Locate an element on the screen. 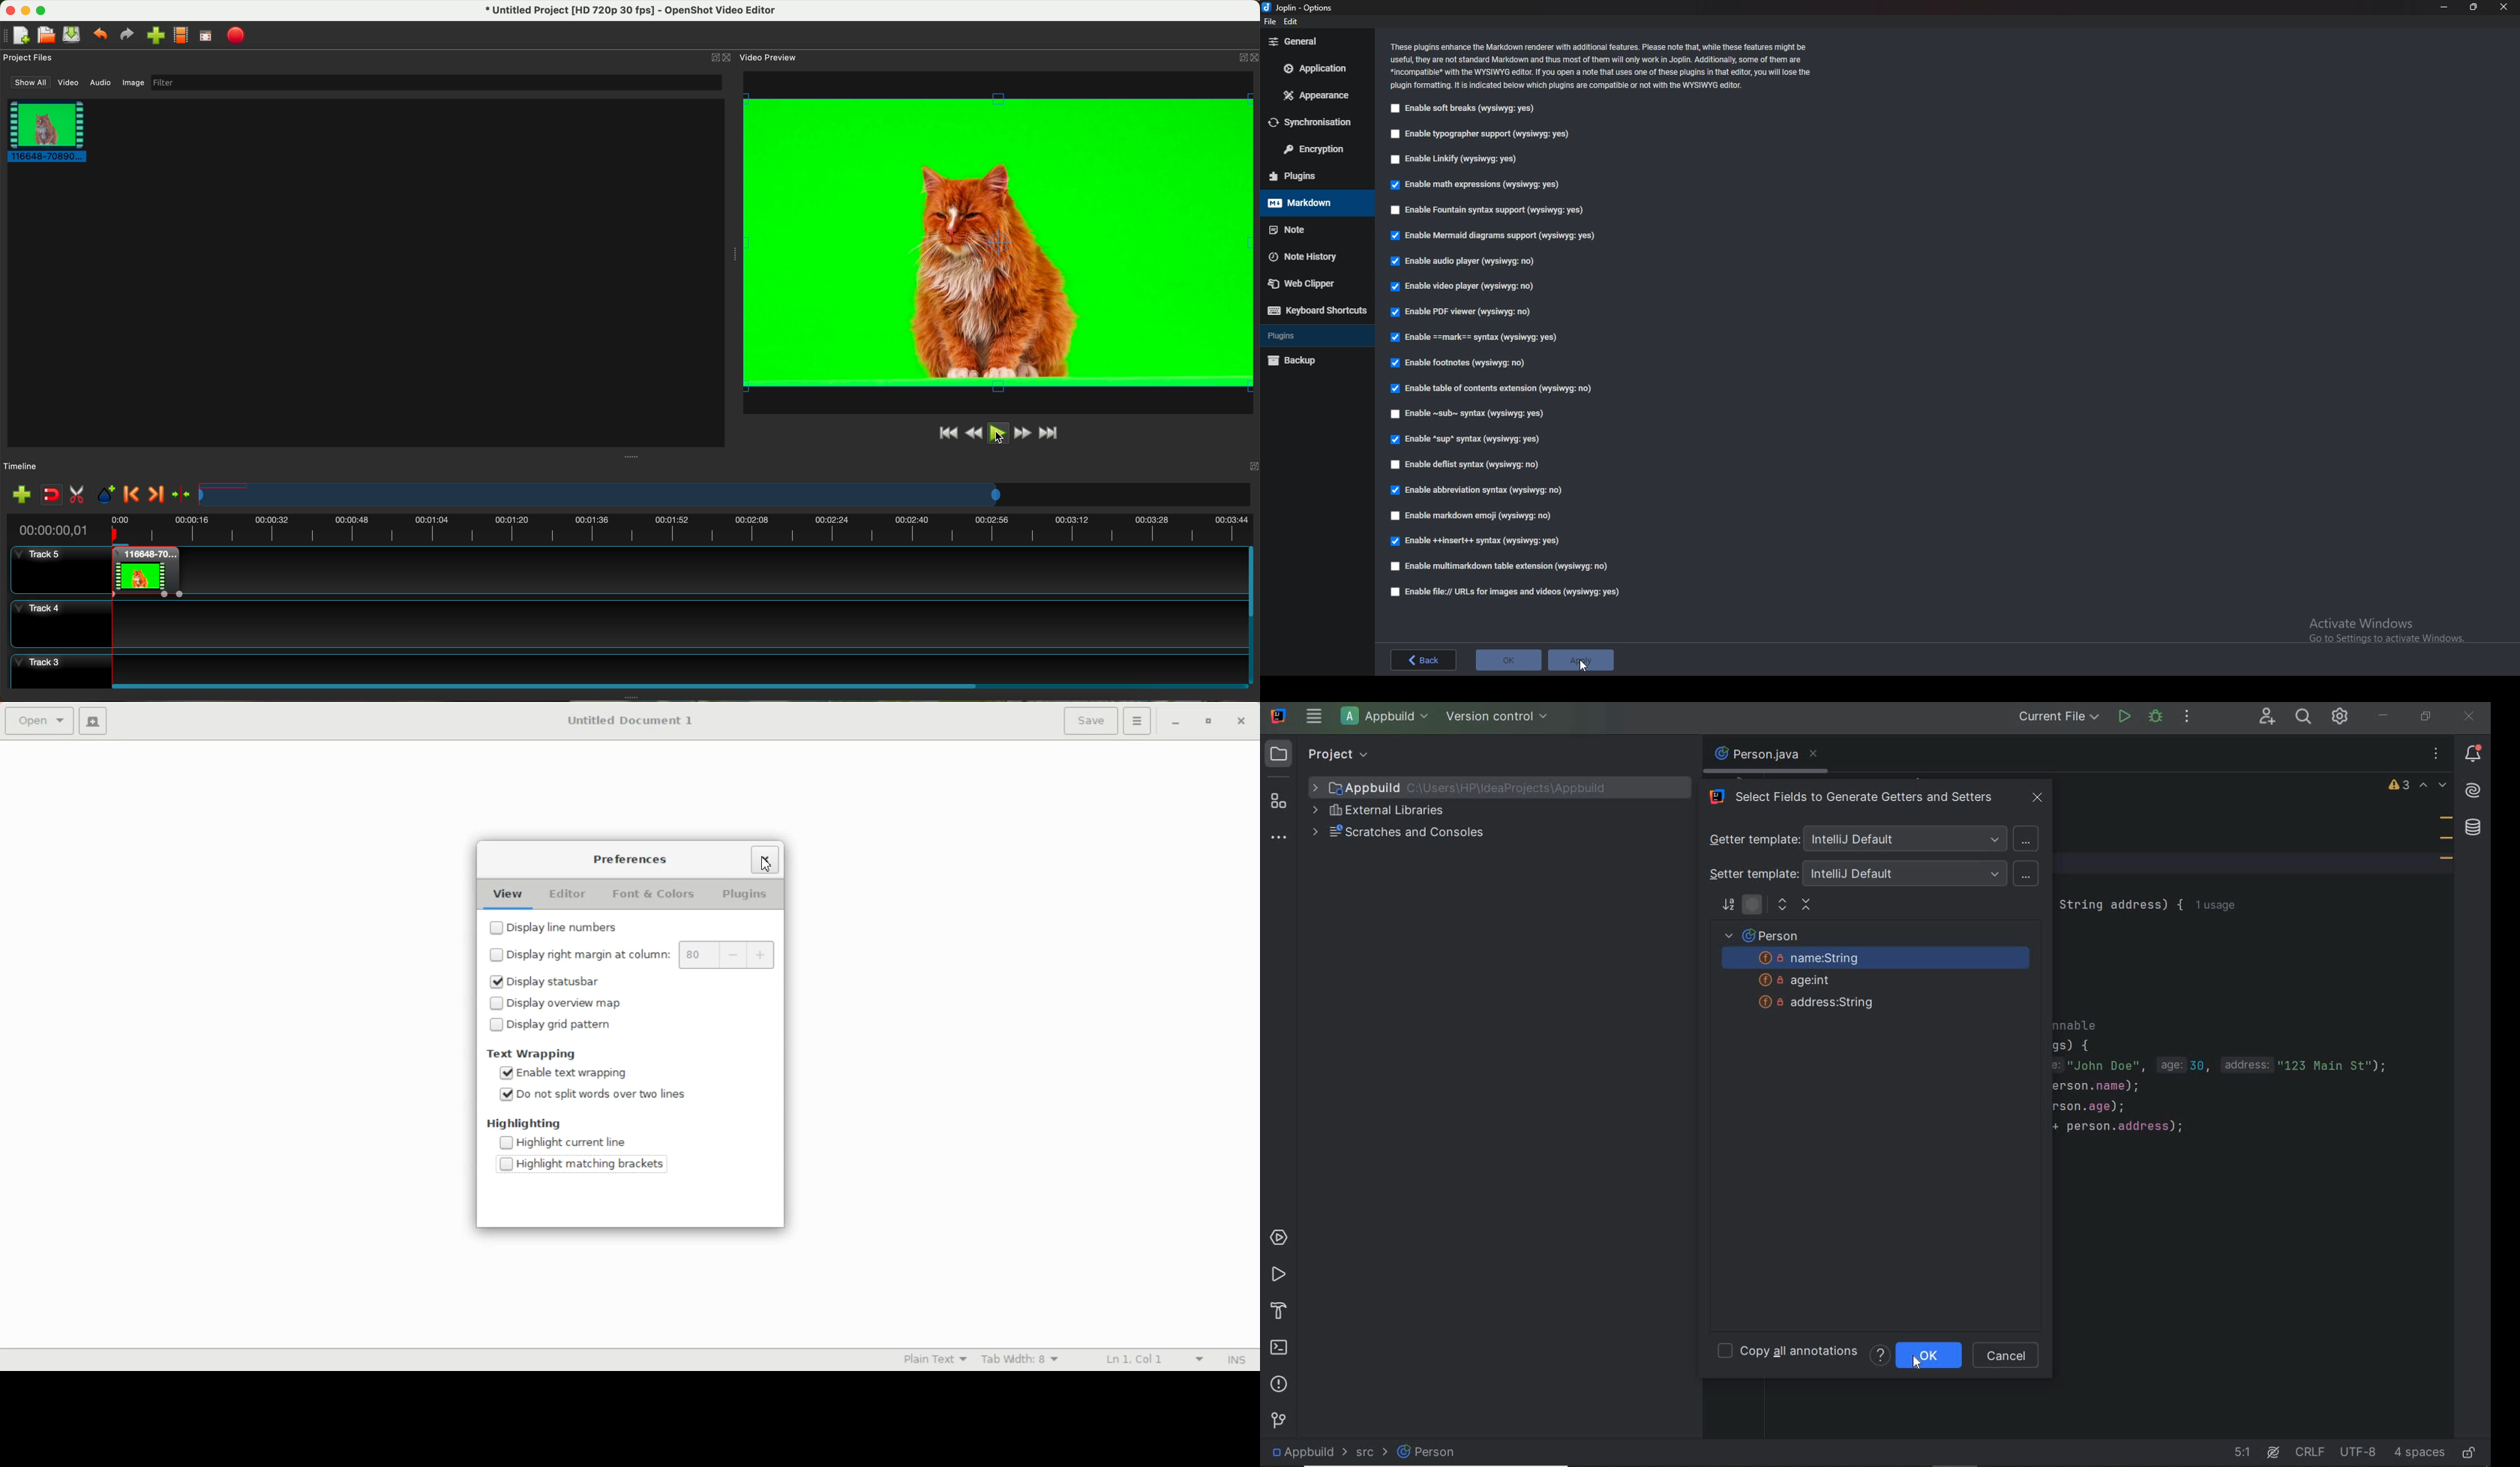 The width and height of the screenshot is (2520, 1484). run is located at coordinates (1277, 1273).